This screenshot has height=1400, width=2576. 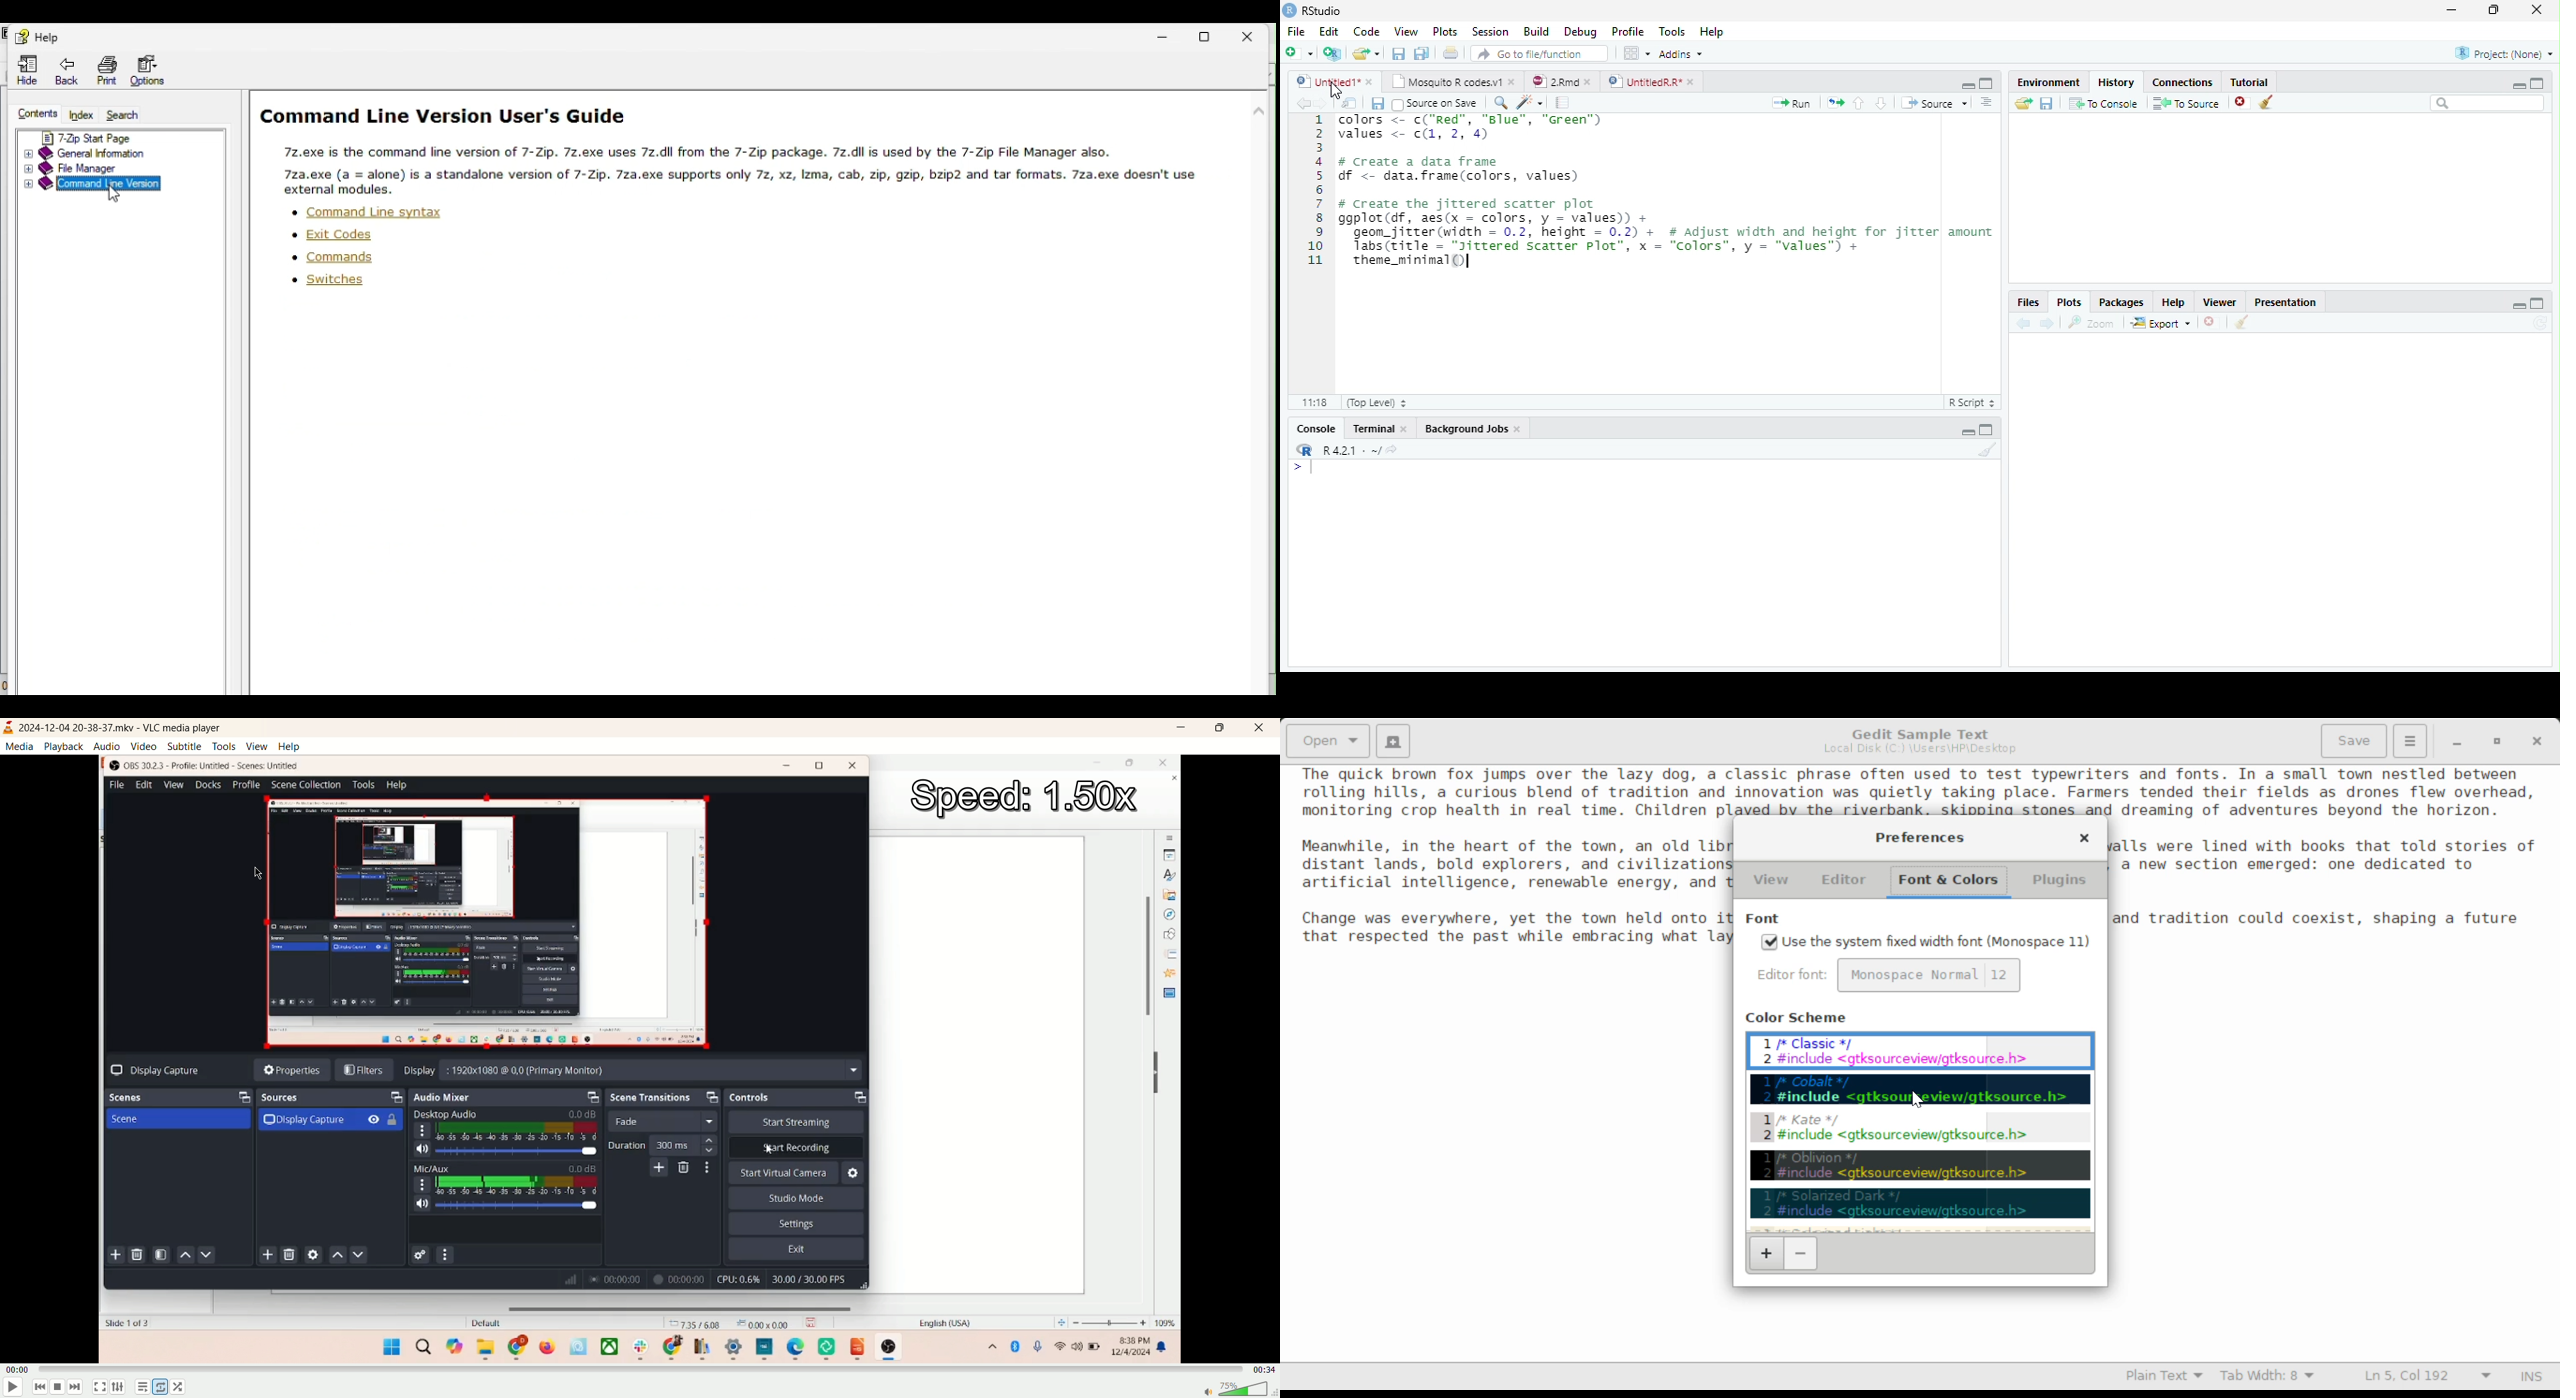 I want to click on Source, so click(x=1934, y=103).